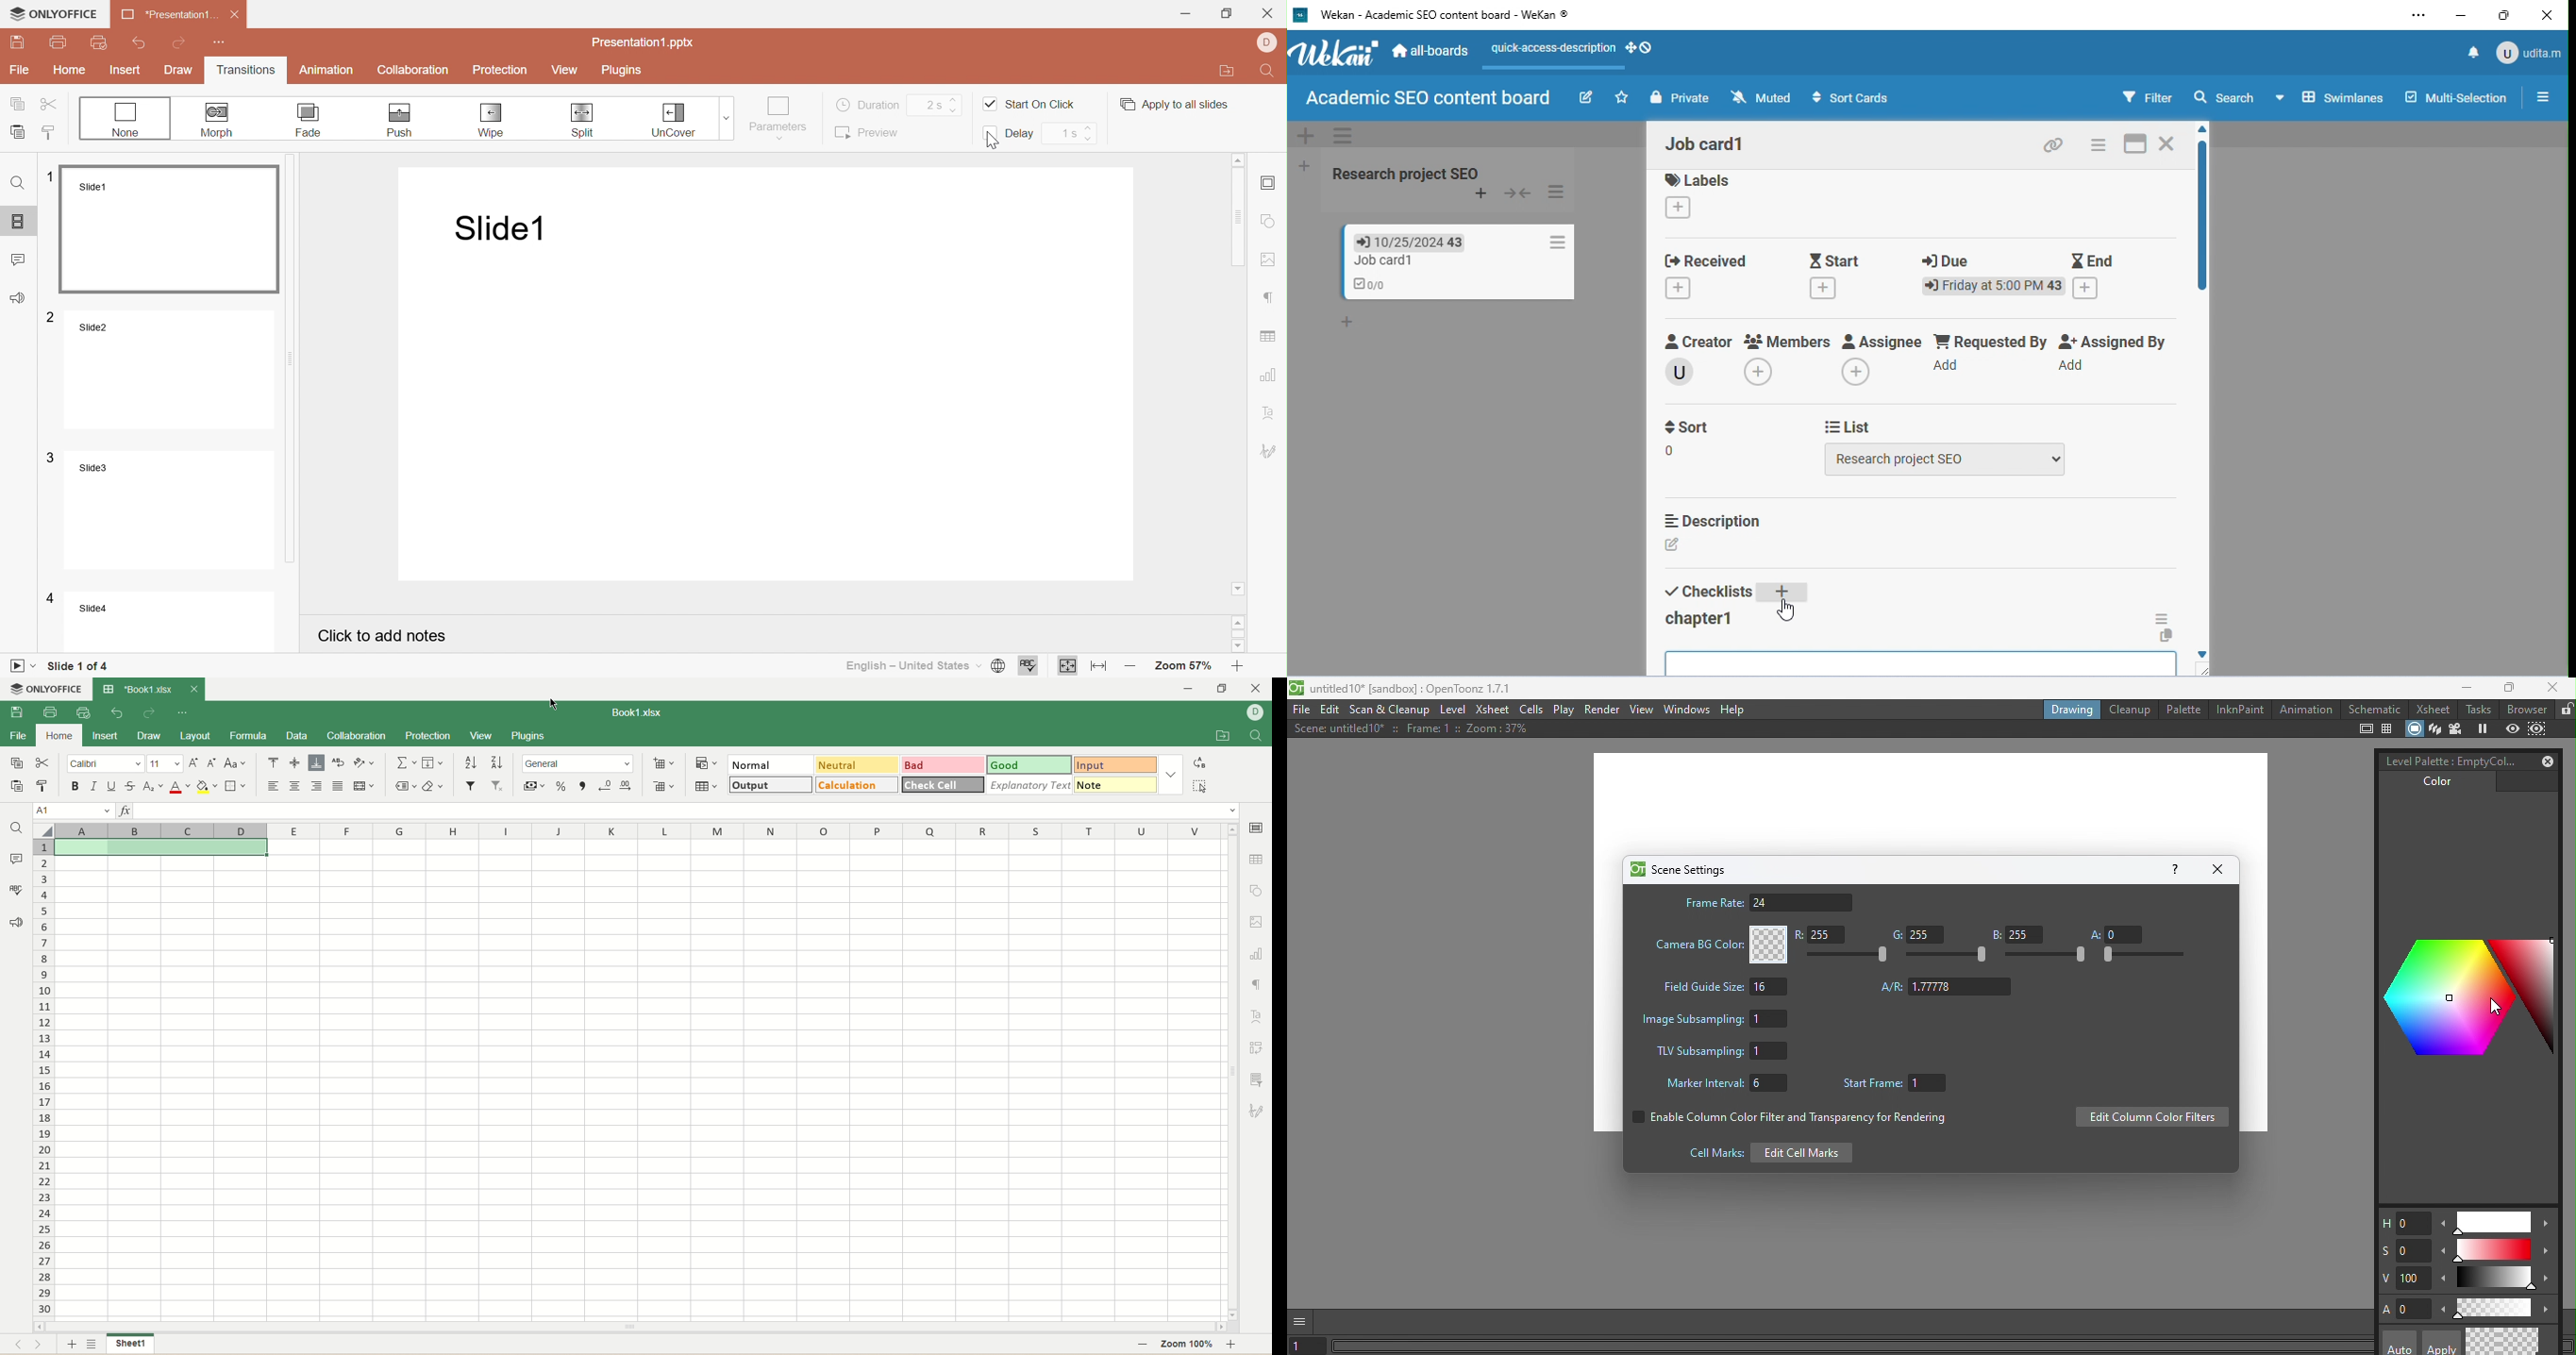 Image resolution: width=2576 pixels, height=1372 pixels. What do you see at coordinates (868, 131) in the screenshot?
I see `Preview` at bounding box center [868, 131].